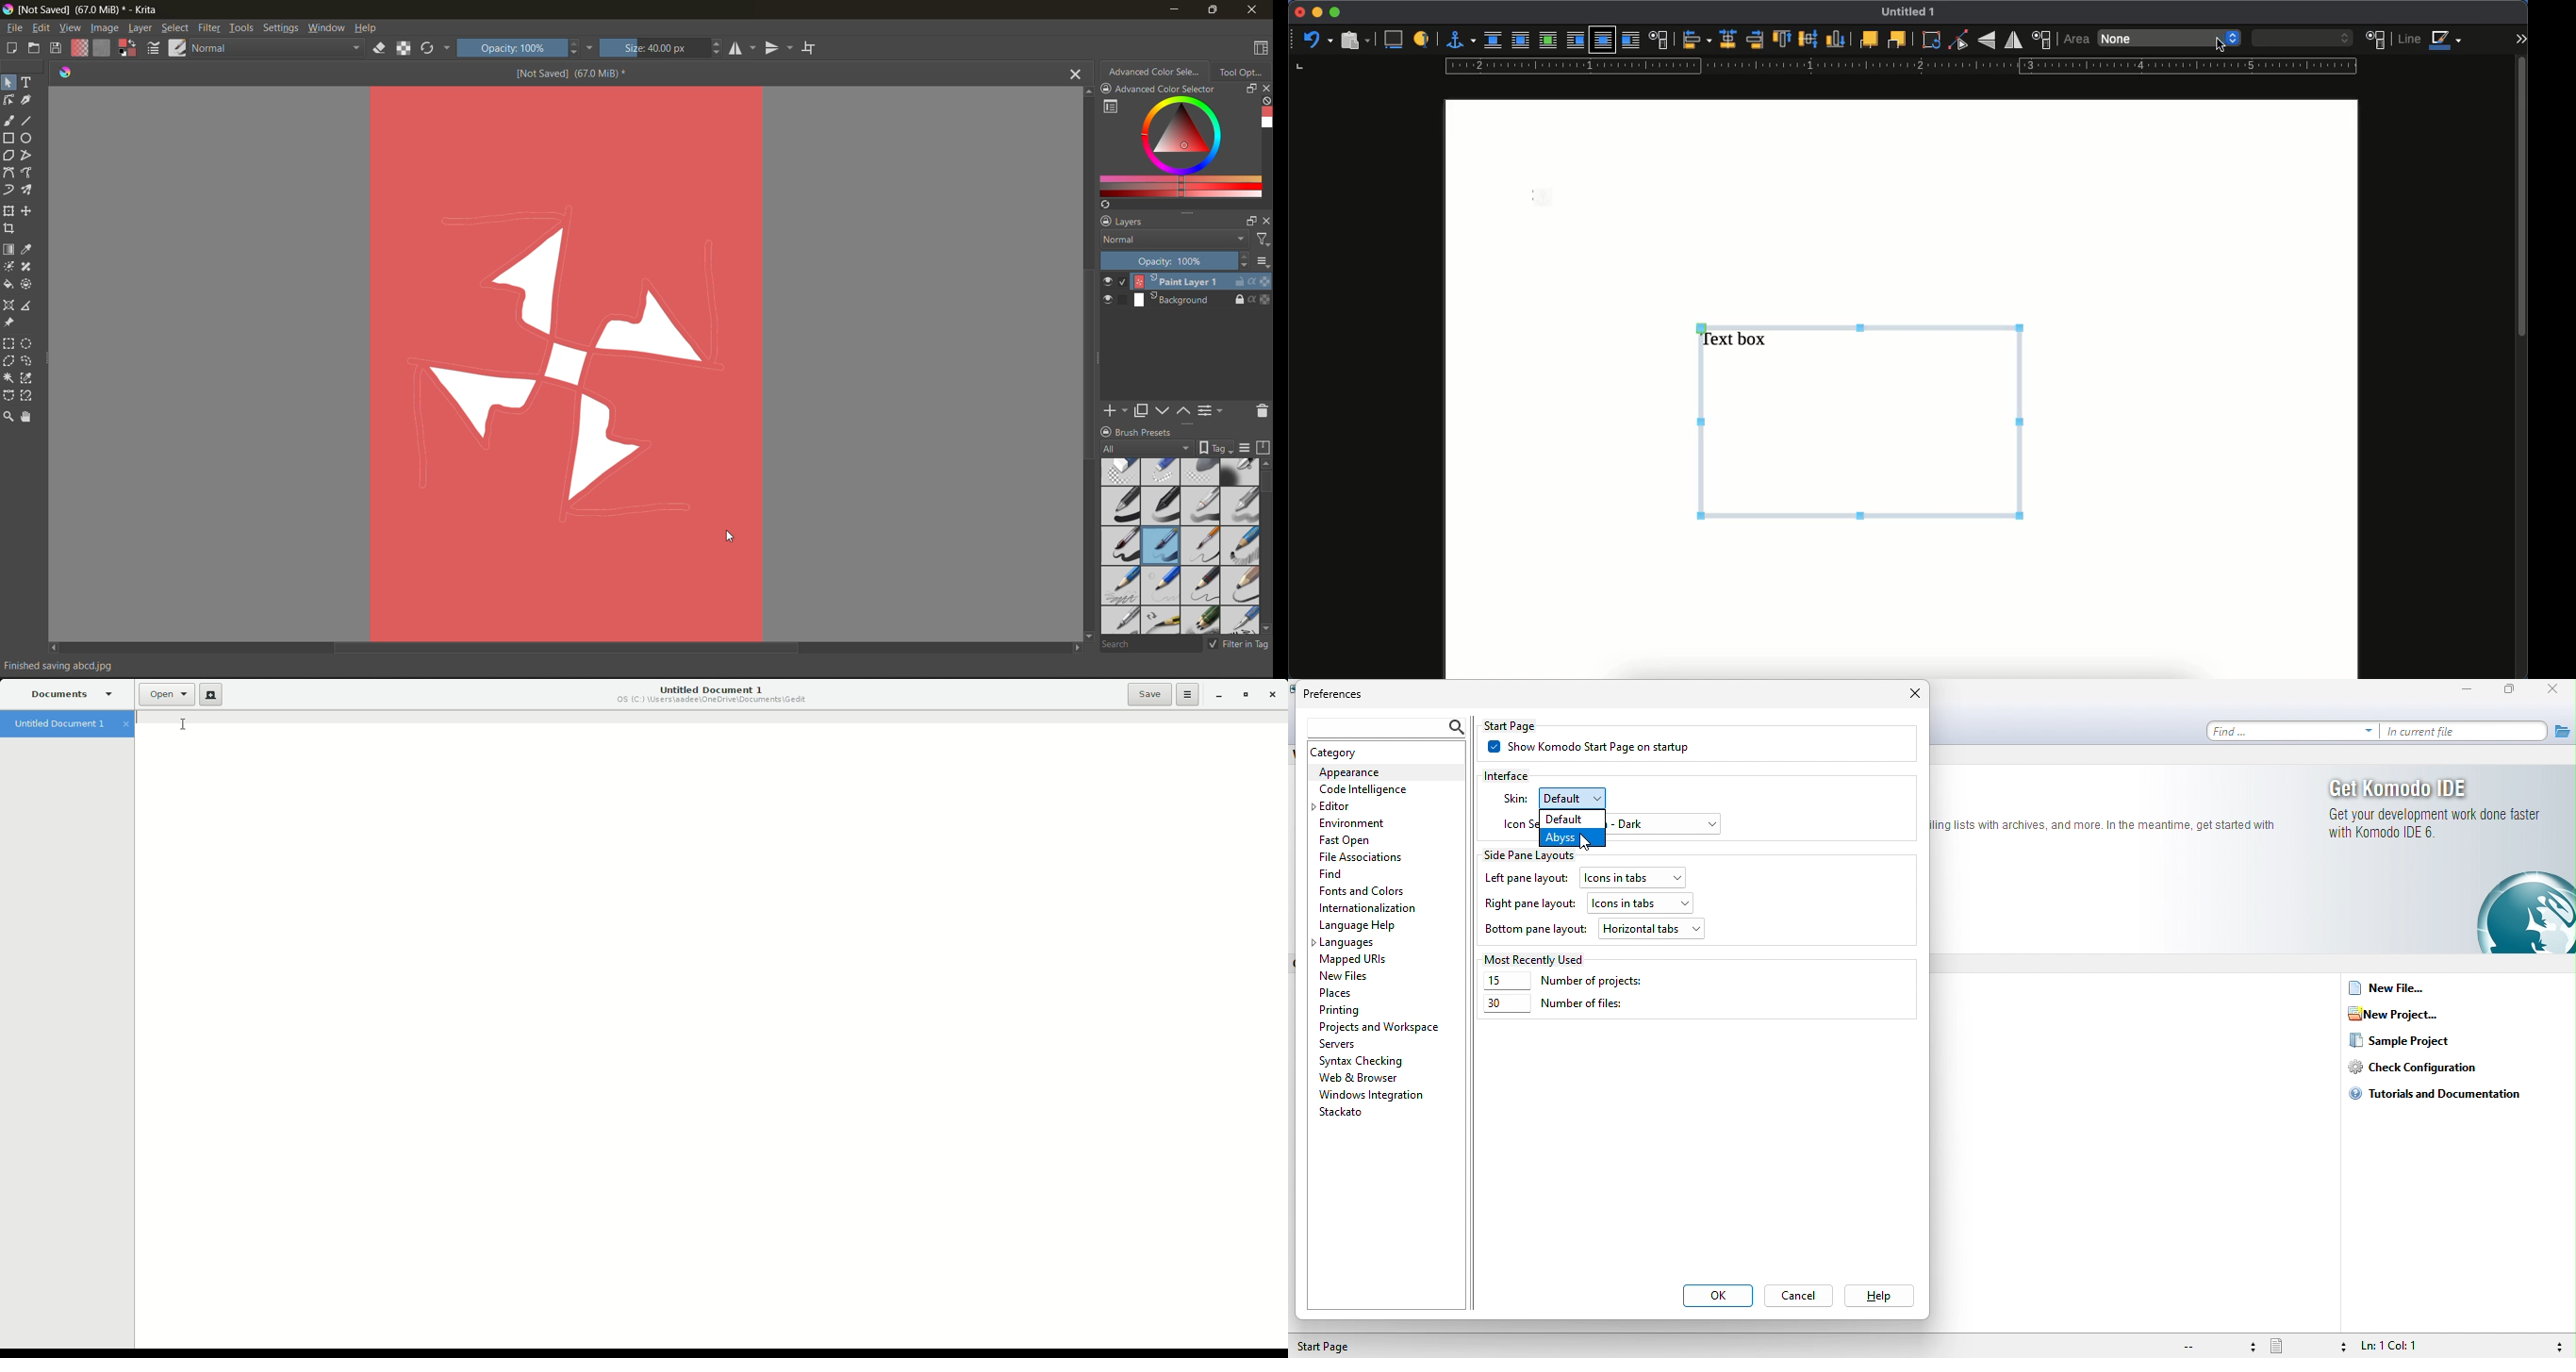  Describe the element at coordinates (8, 248) in the screenshot. I see `tools` at that location.